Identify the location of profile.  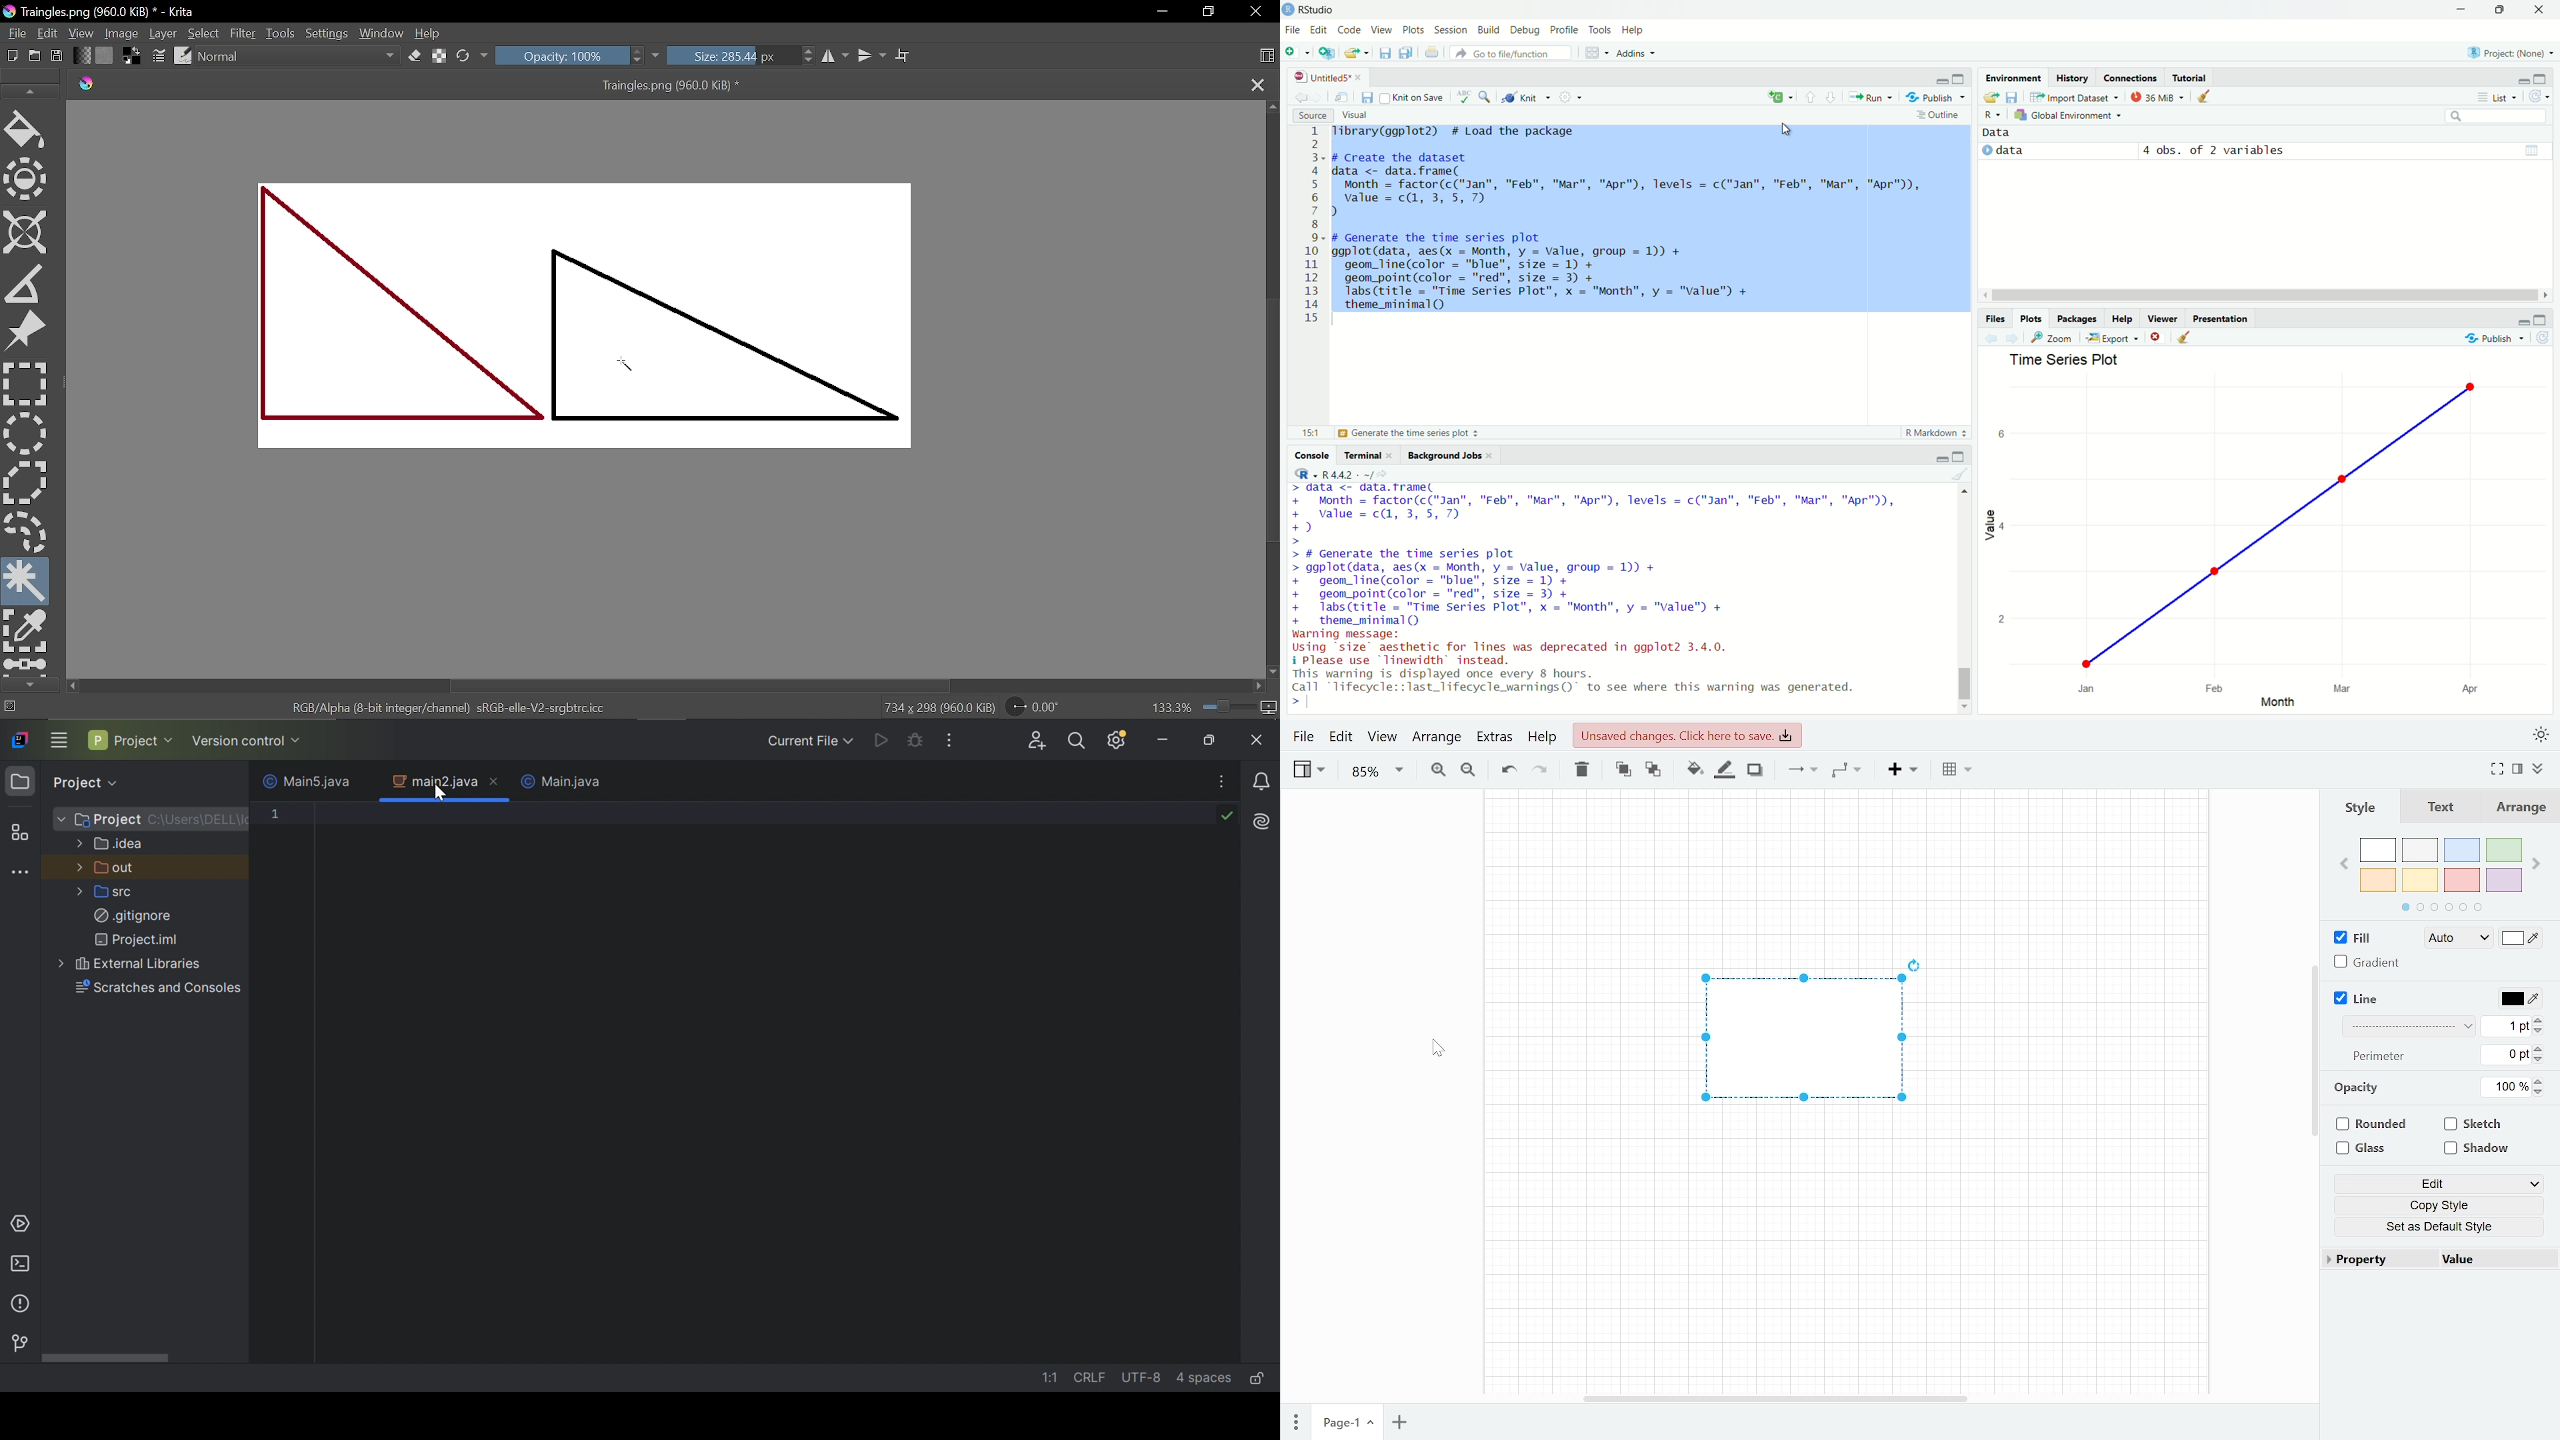
(1565, 30).